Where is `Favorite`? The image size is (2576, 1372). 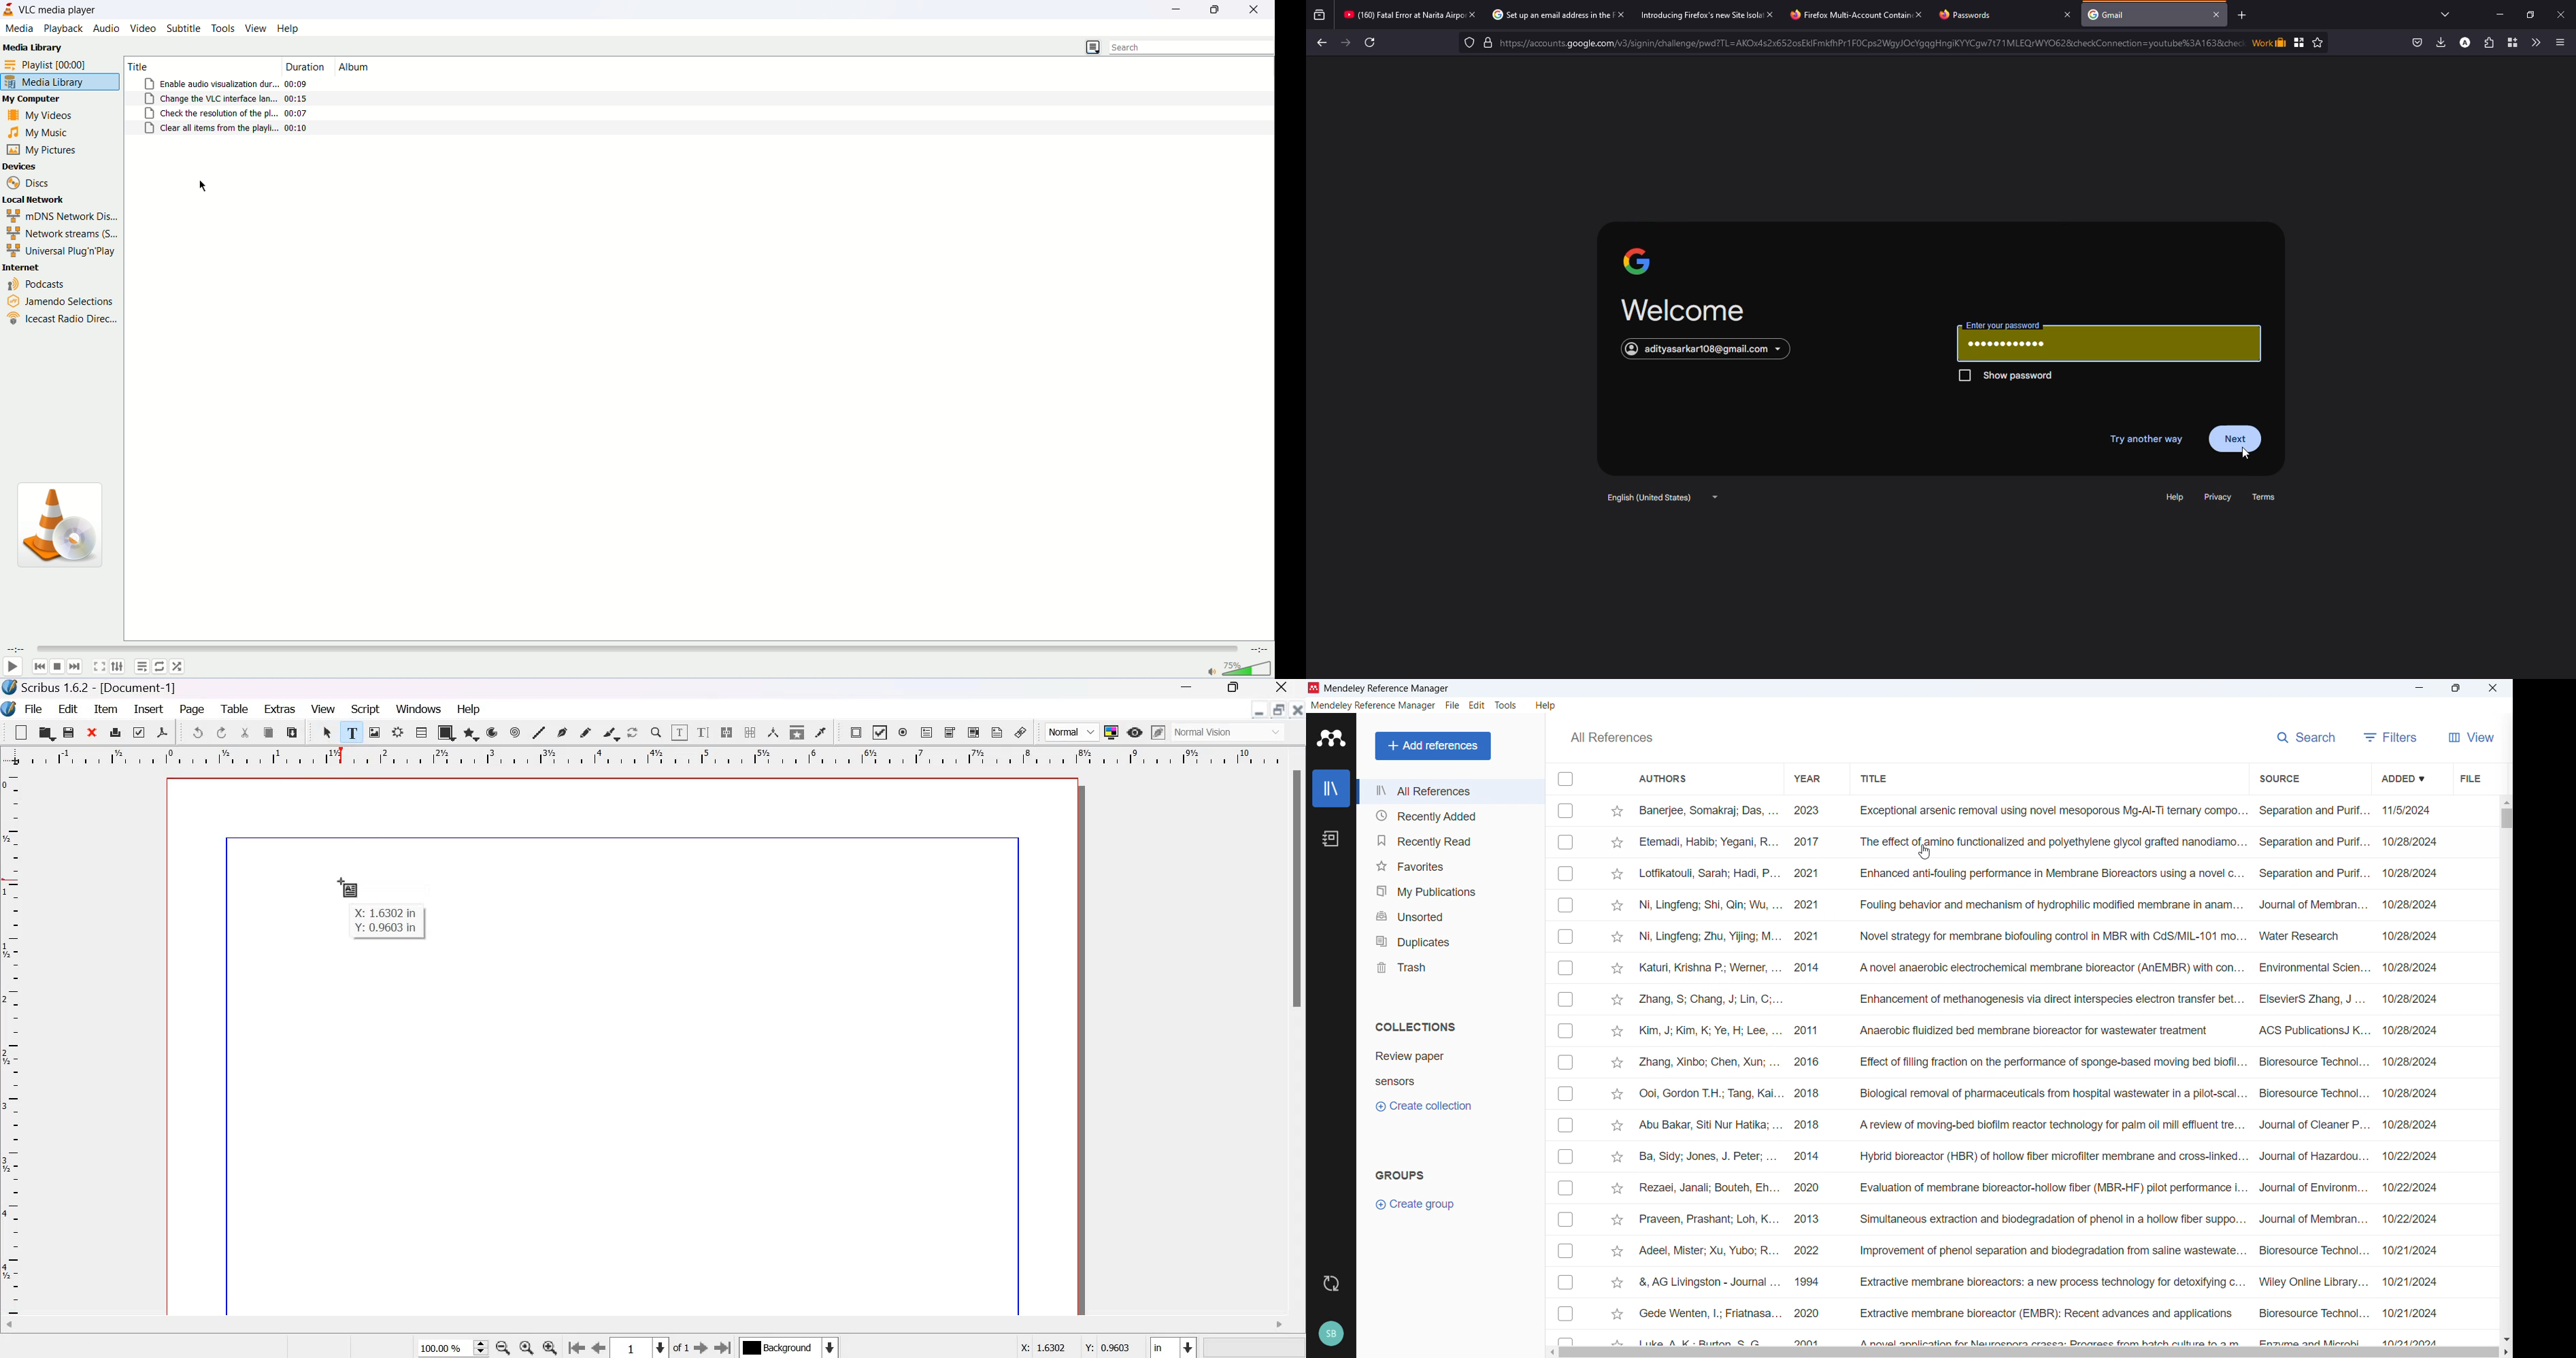 Favorite is located at coordinates (2318, 42).